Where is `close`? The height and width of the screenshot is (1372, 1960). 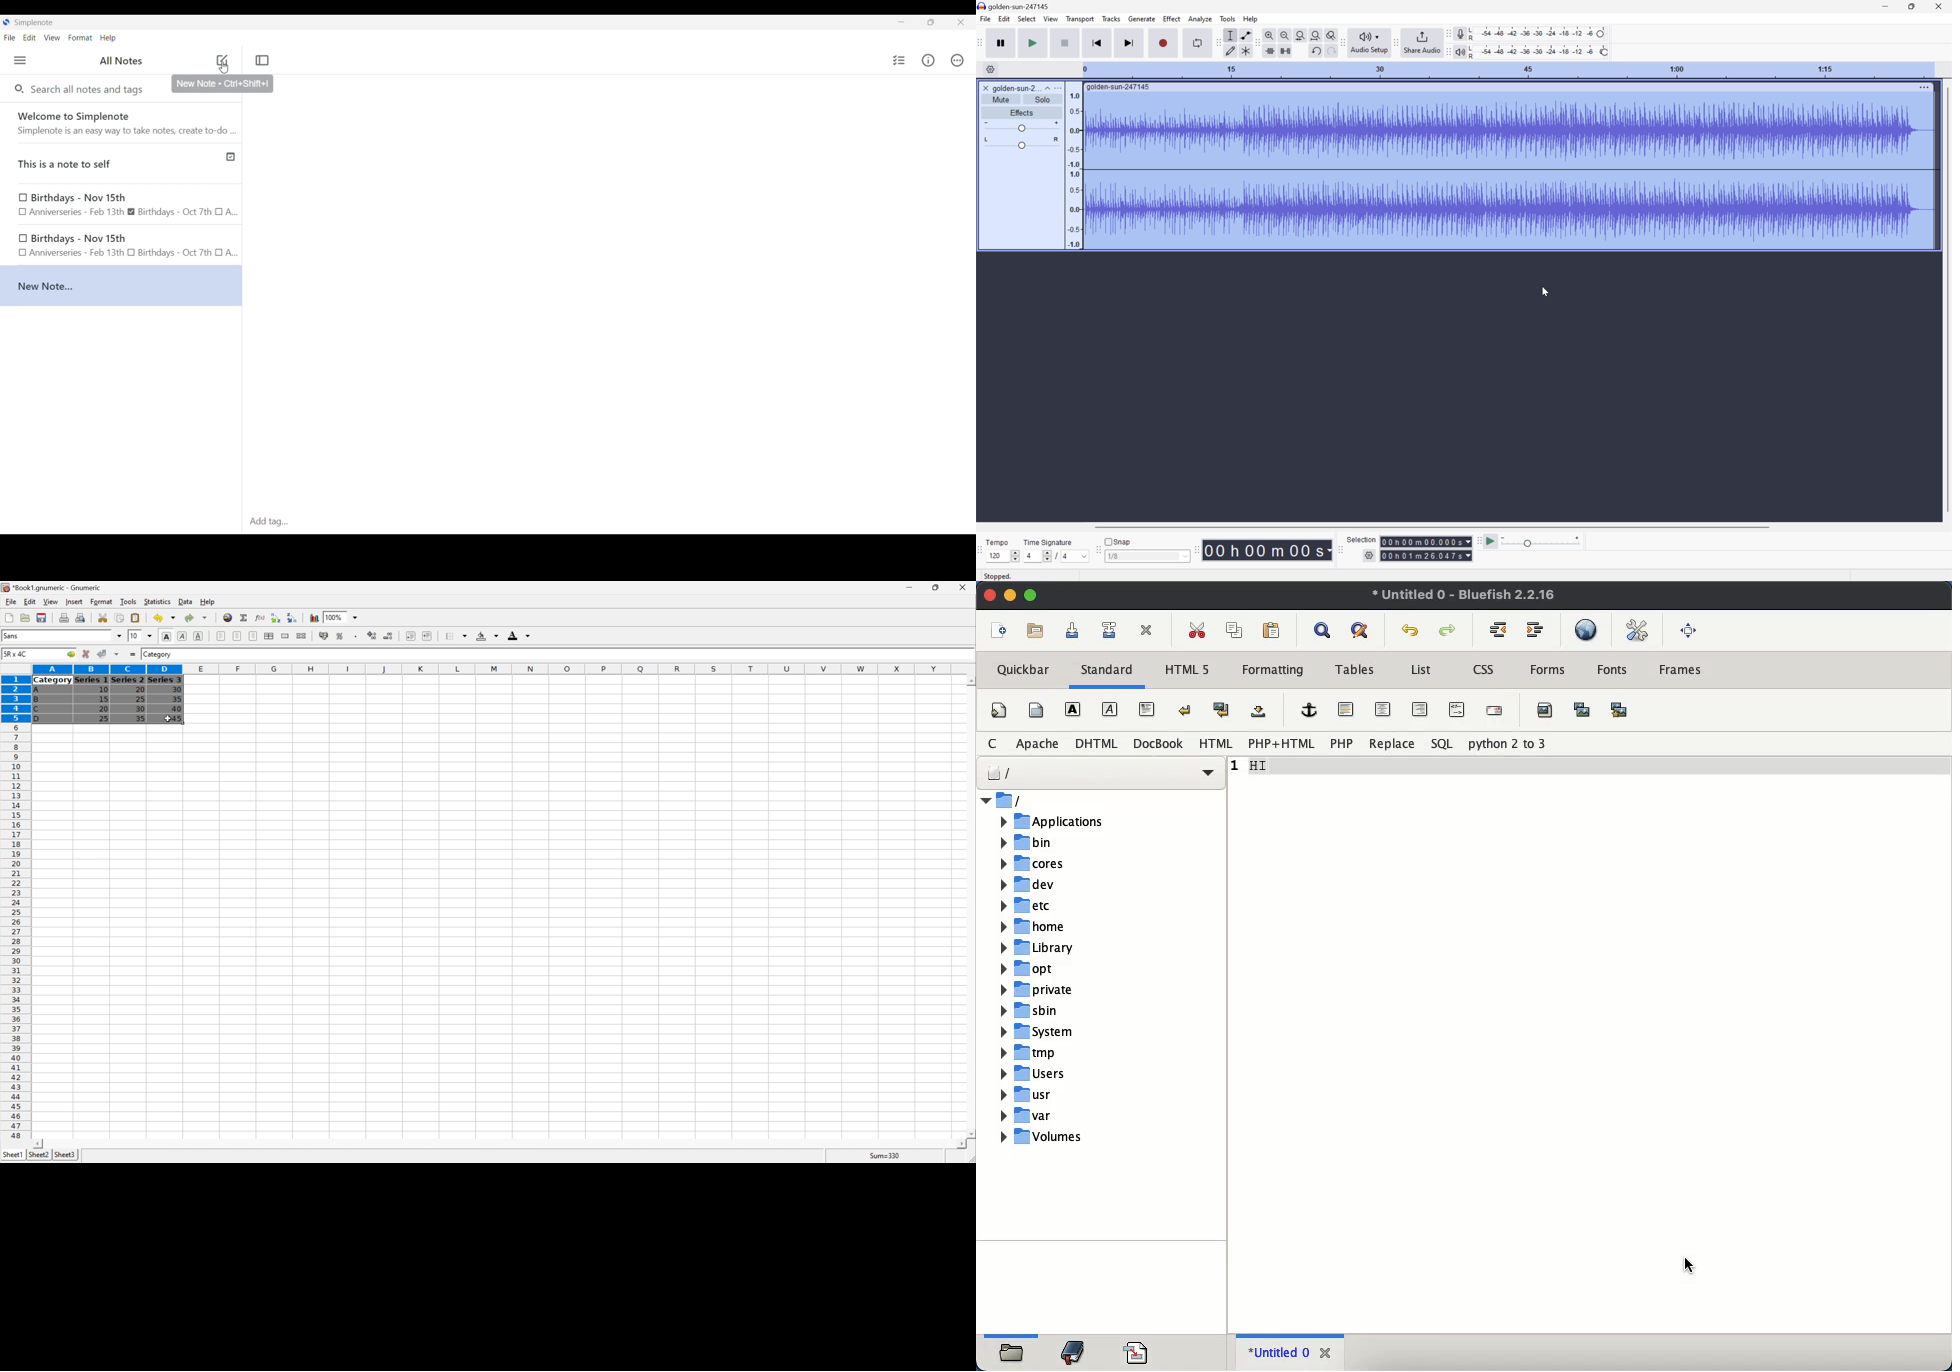 close is located at coordinates (990, 594).